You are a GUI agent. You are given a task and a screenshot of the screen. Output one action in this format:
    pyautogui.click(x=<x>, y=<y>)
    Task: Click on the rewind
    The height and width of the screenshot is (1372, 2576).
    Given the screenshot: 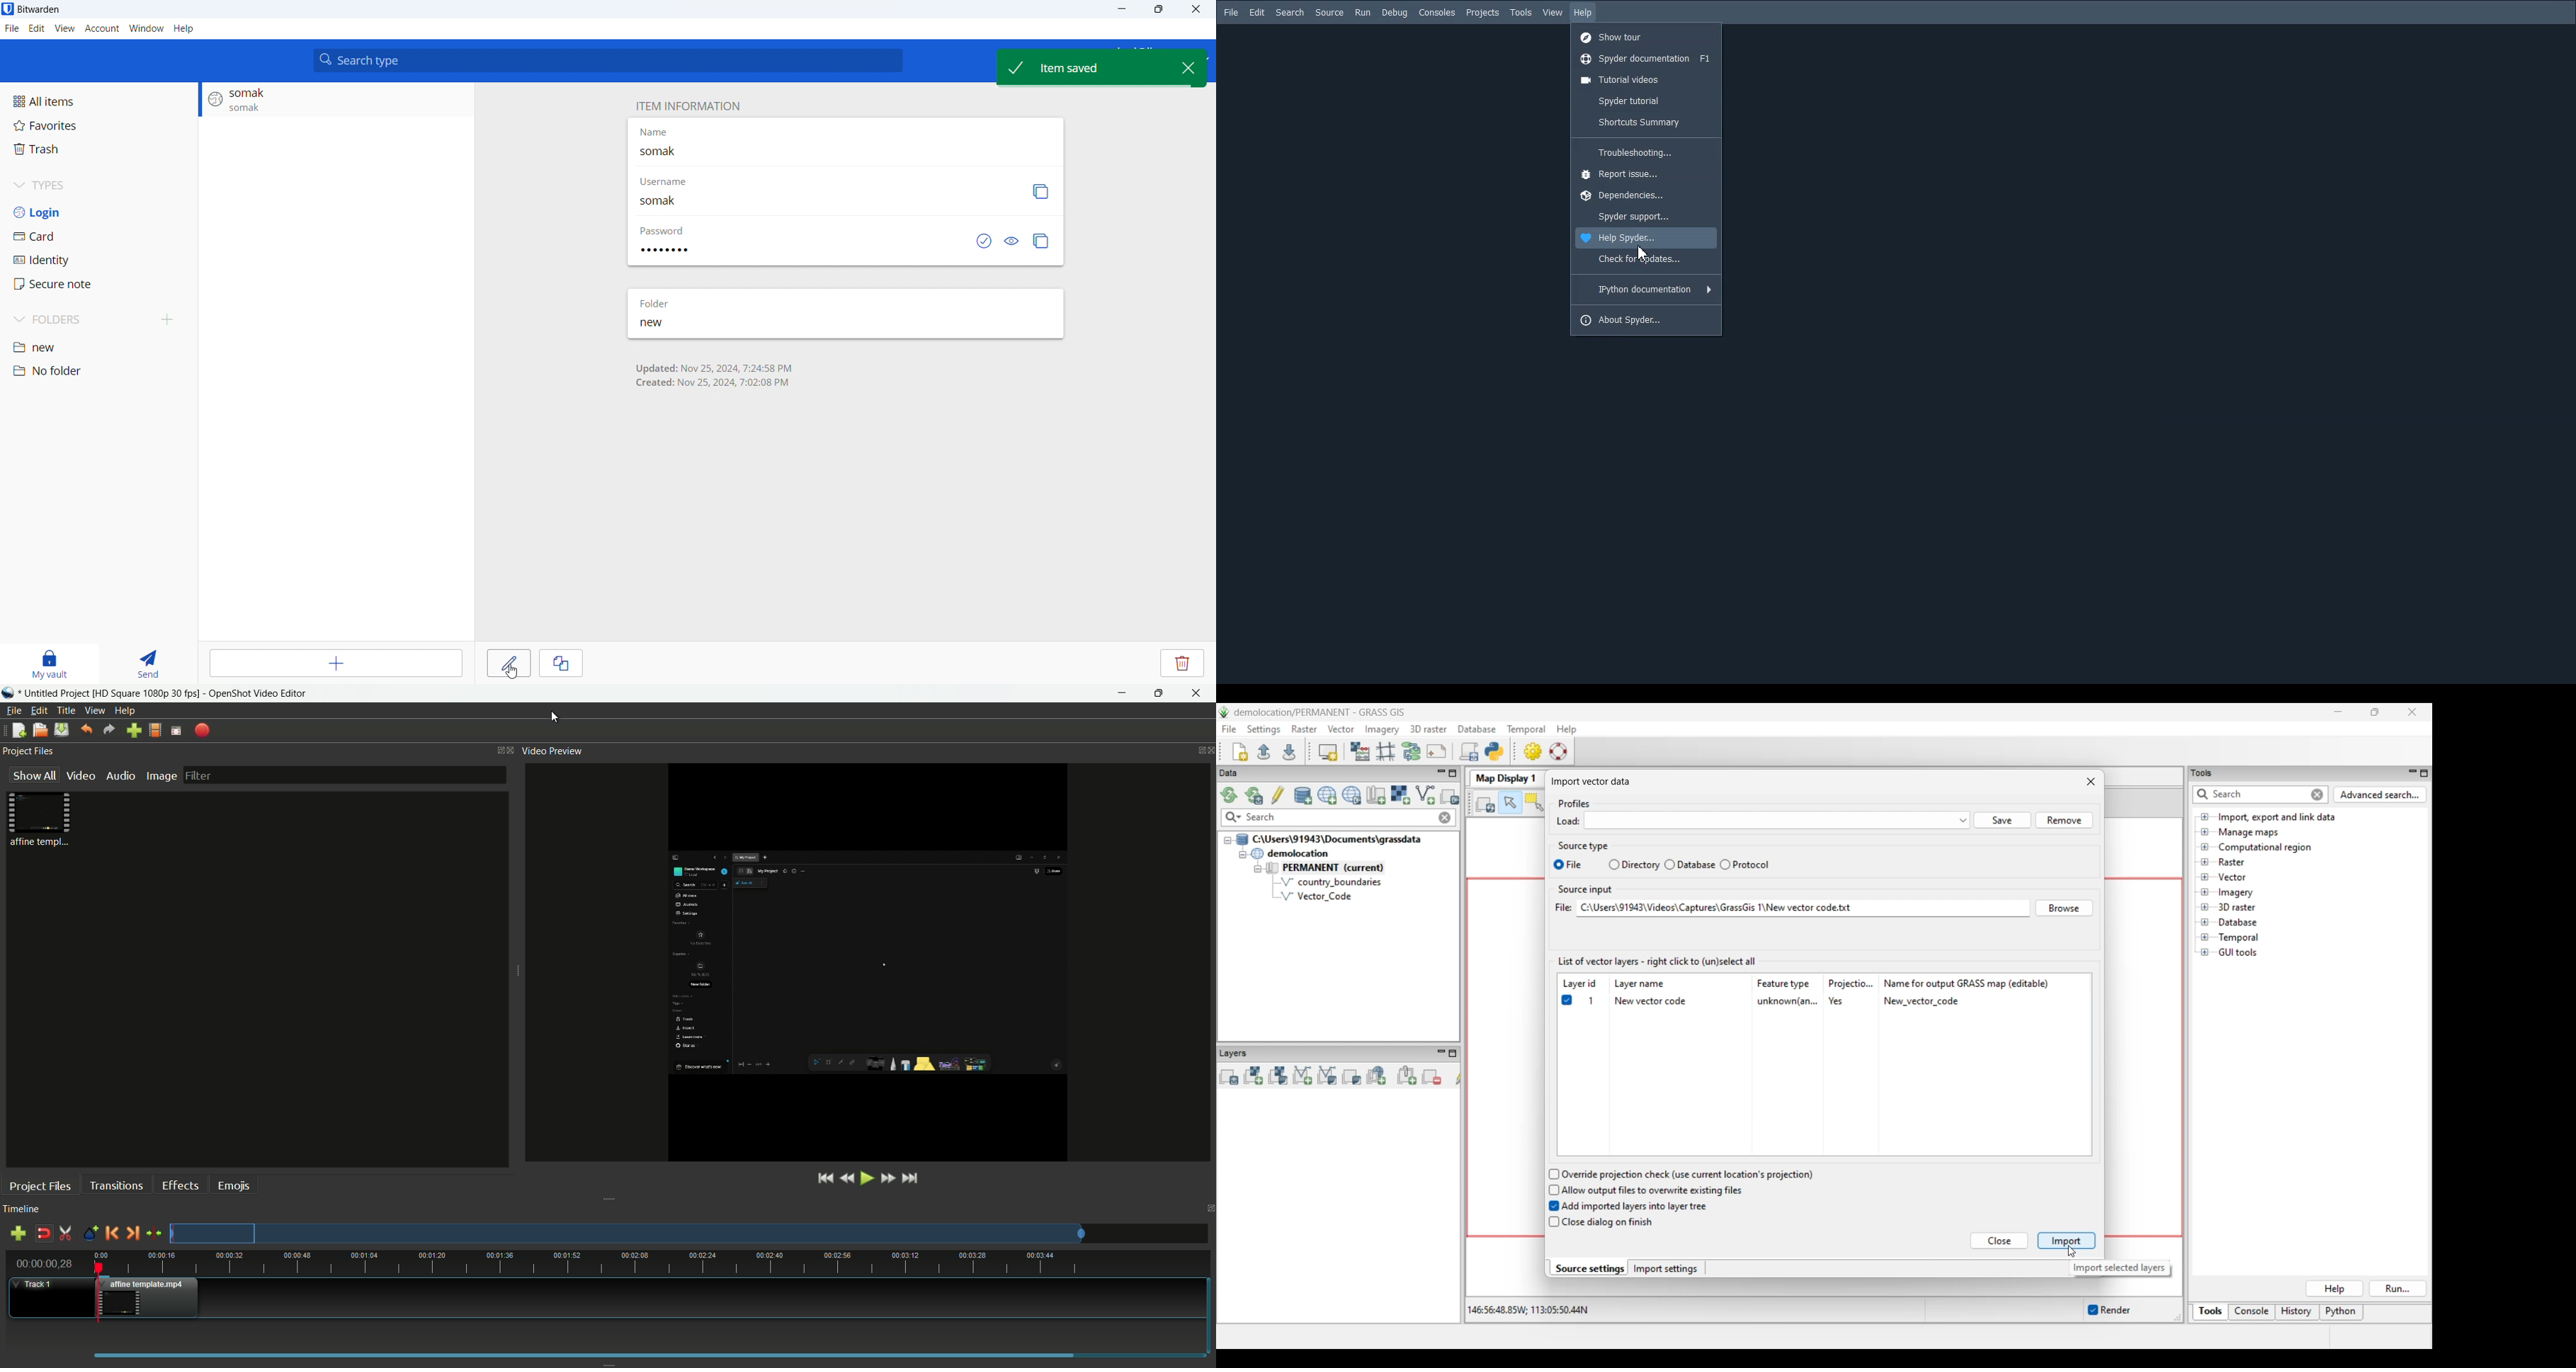 What is the action you would take?
    pyautogui.click(x=847, y=1179)
    